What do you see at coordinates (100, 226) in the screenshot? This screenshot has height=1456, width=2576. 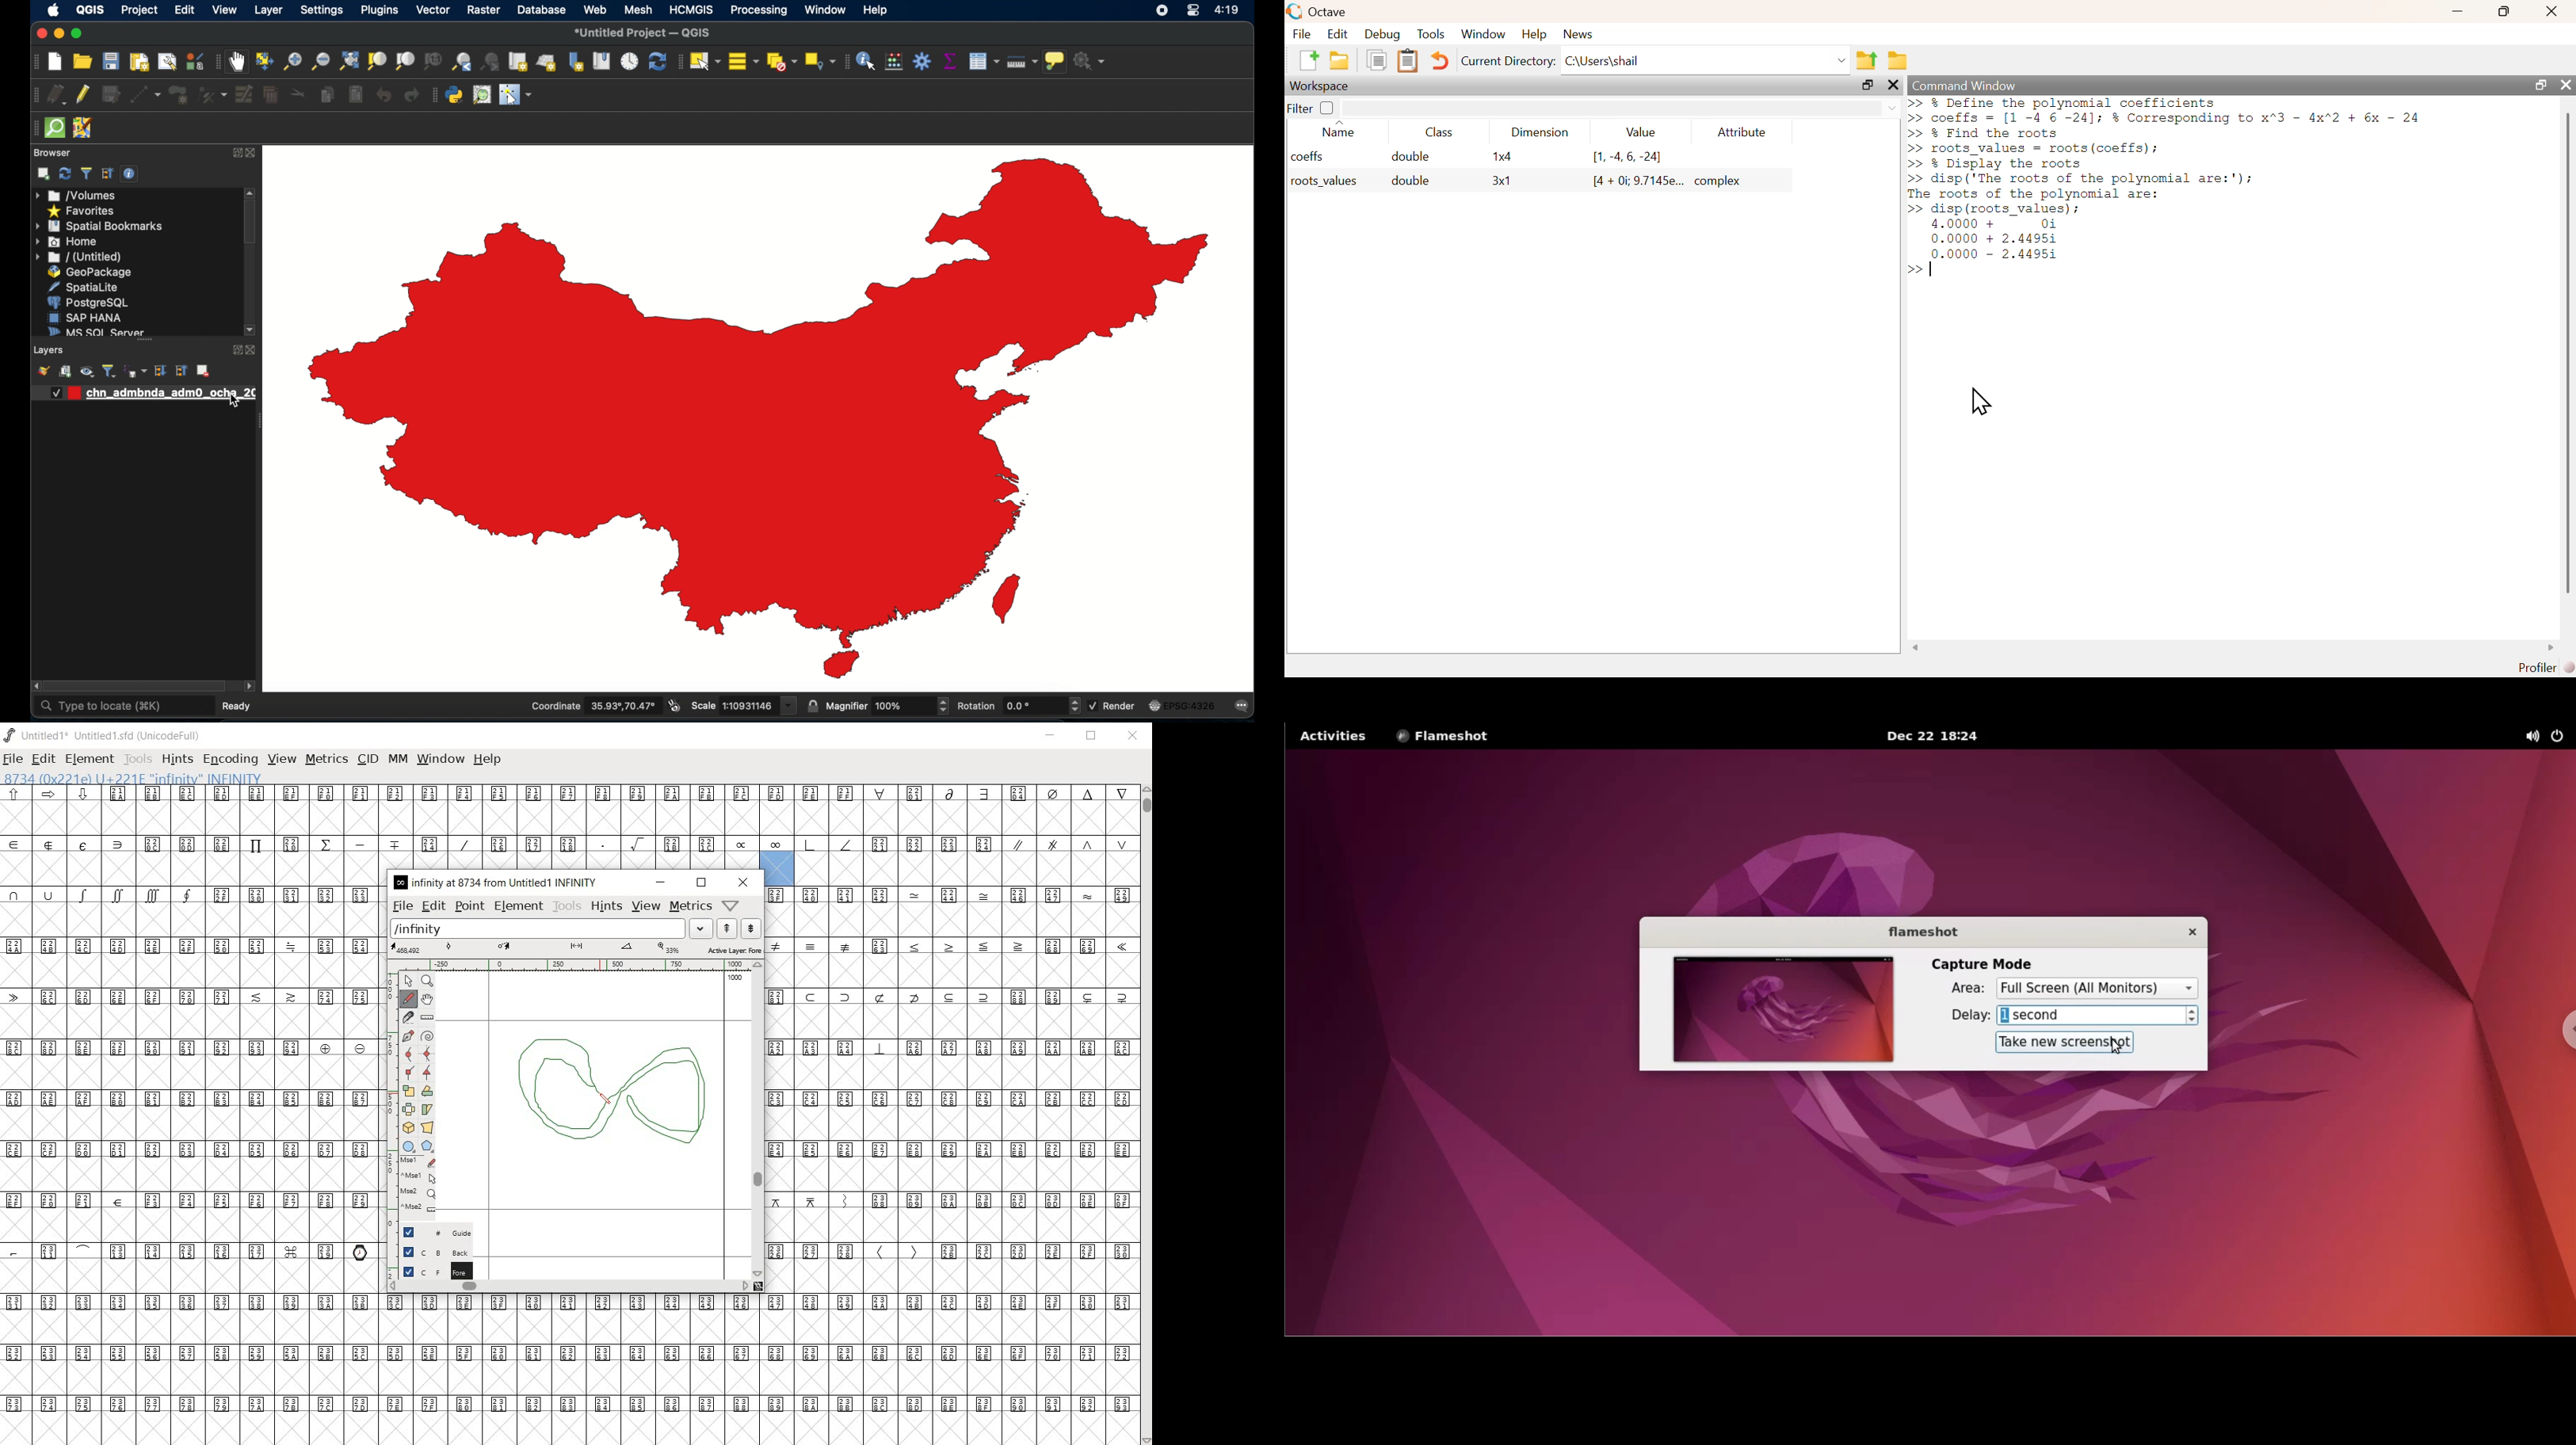 I see `spatial bookmarks` at bounding box center [100, 226].